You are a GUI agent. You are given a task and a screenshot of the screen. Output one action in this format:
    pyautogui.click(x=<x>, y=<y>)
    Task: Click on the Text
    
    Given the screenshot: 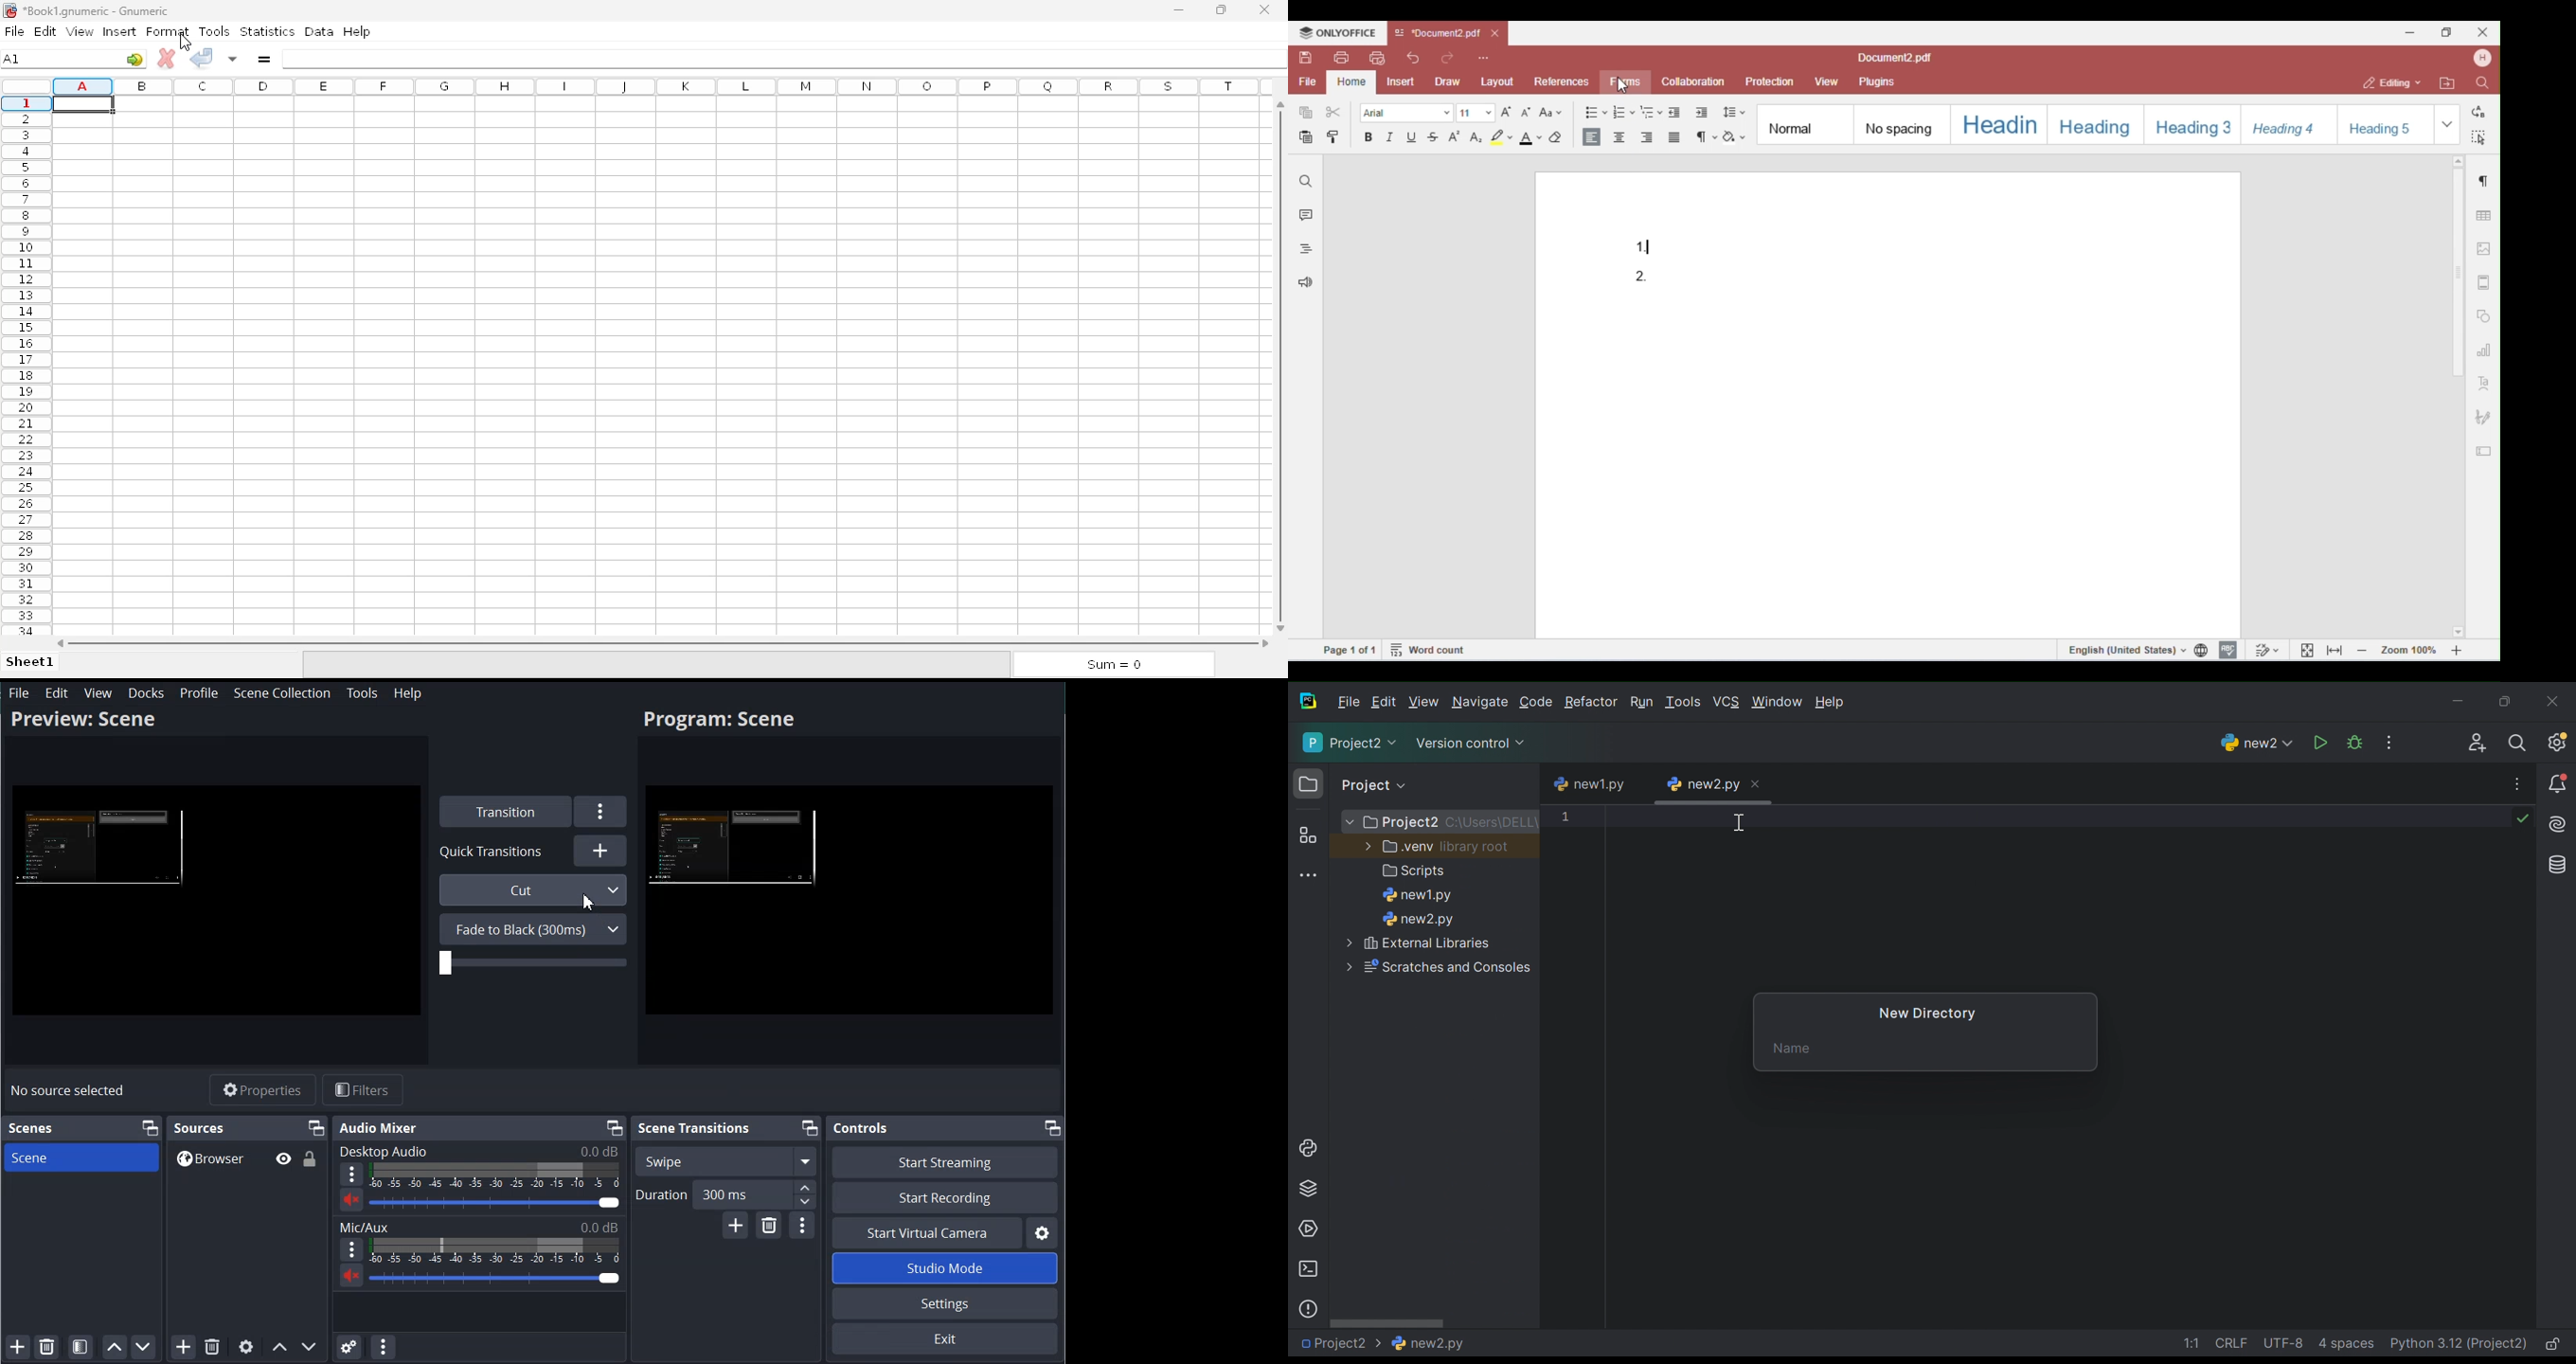 What is the action you would take?
    pyautogui.click(x=200, y=1127)
    